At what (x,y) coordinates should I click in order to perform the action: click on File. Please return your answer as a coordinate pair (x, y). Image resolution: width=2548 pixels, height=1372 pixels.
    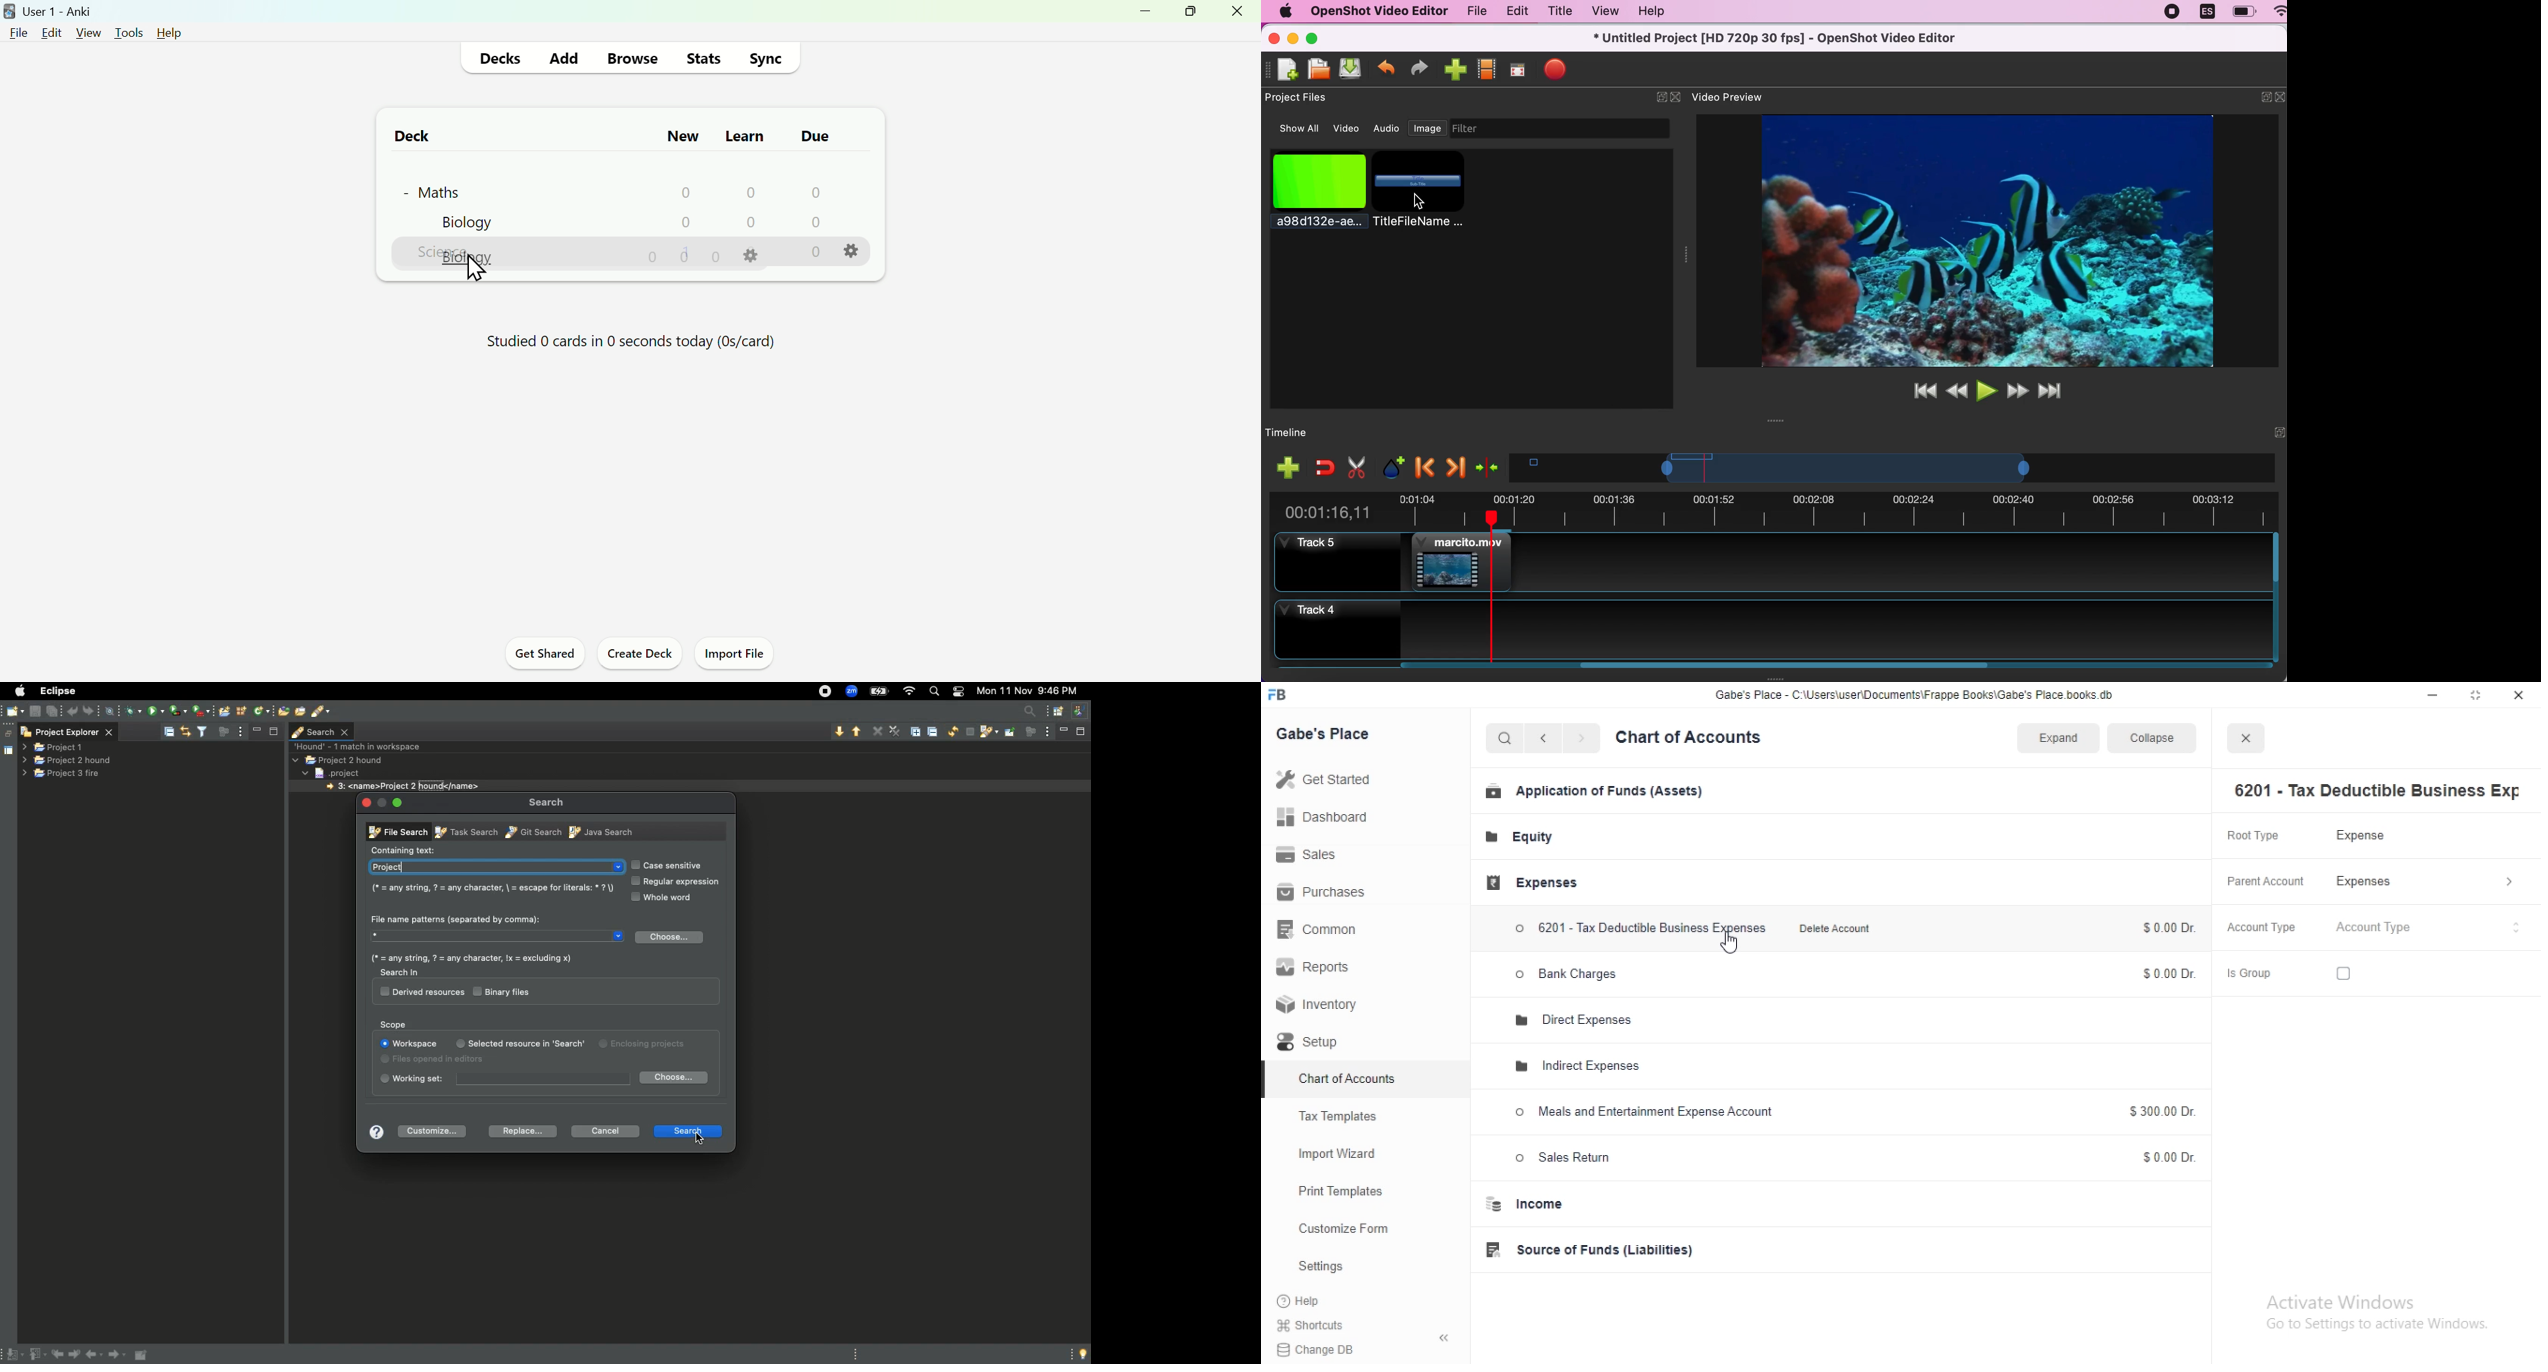
    Looking at the image, I should click on (20, 32).